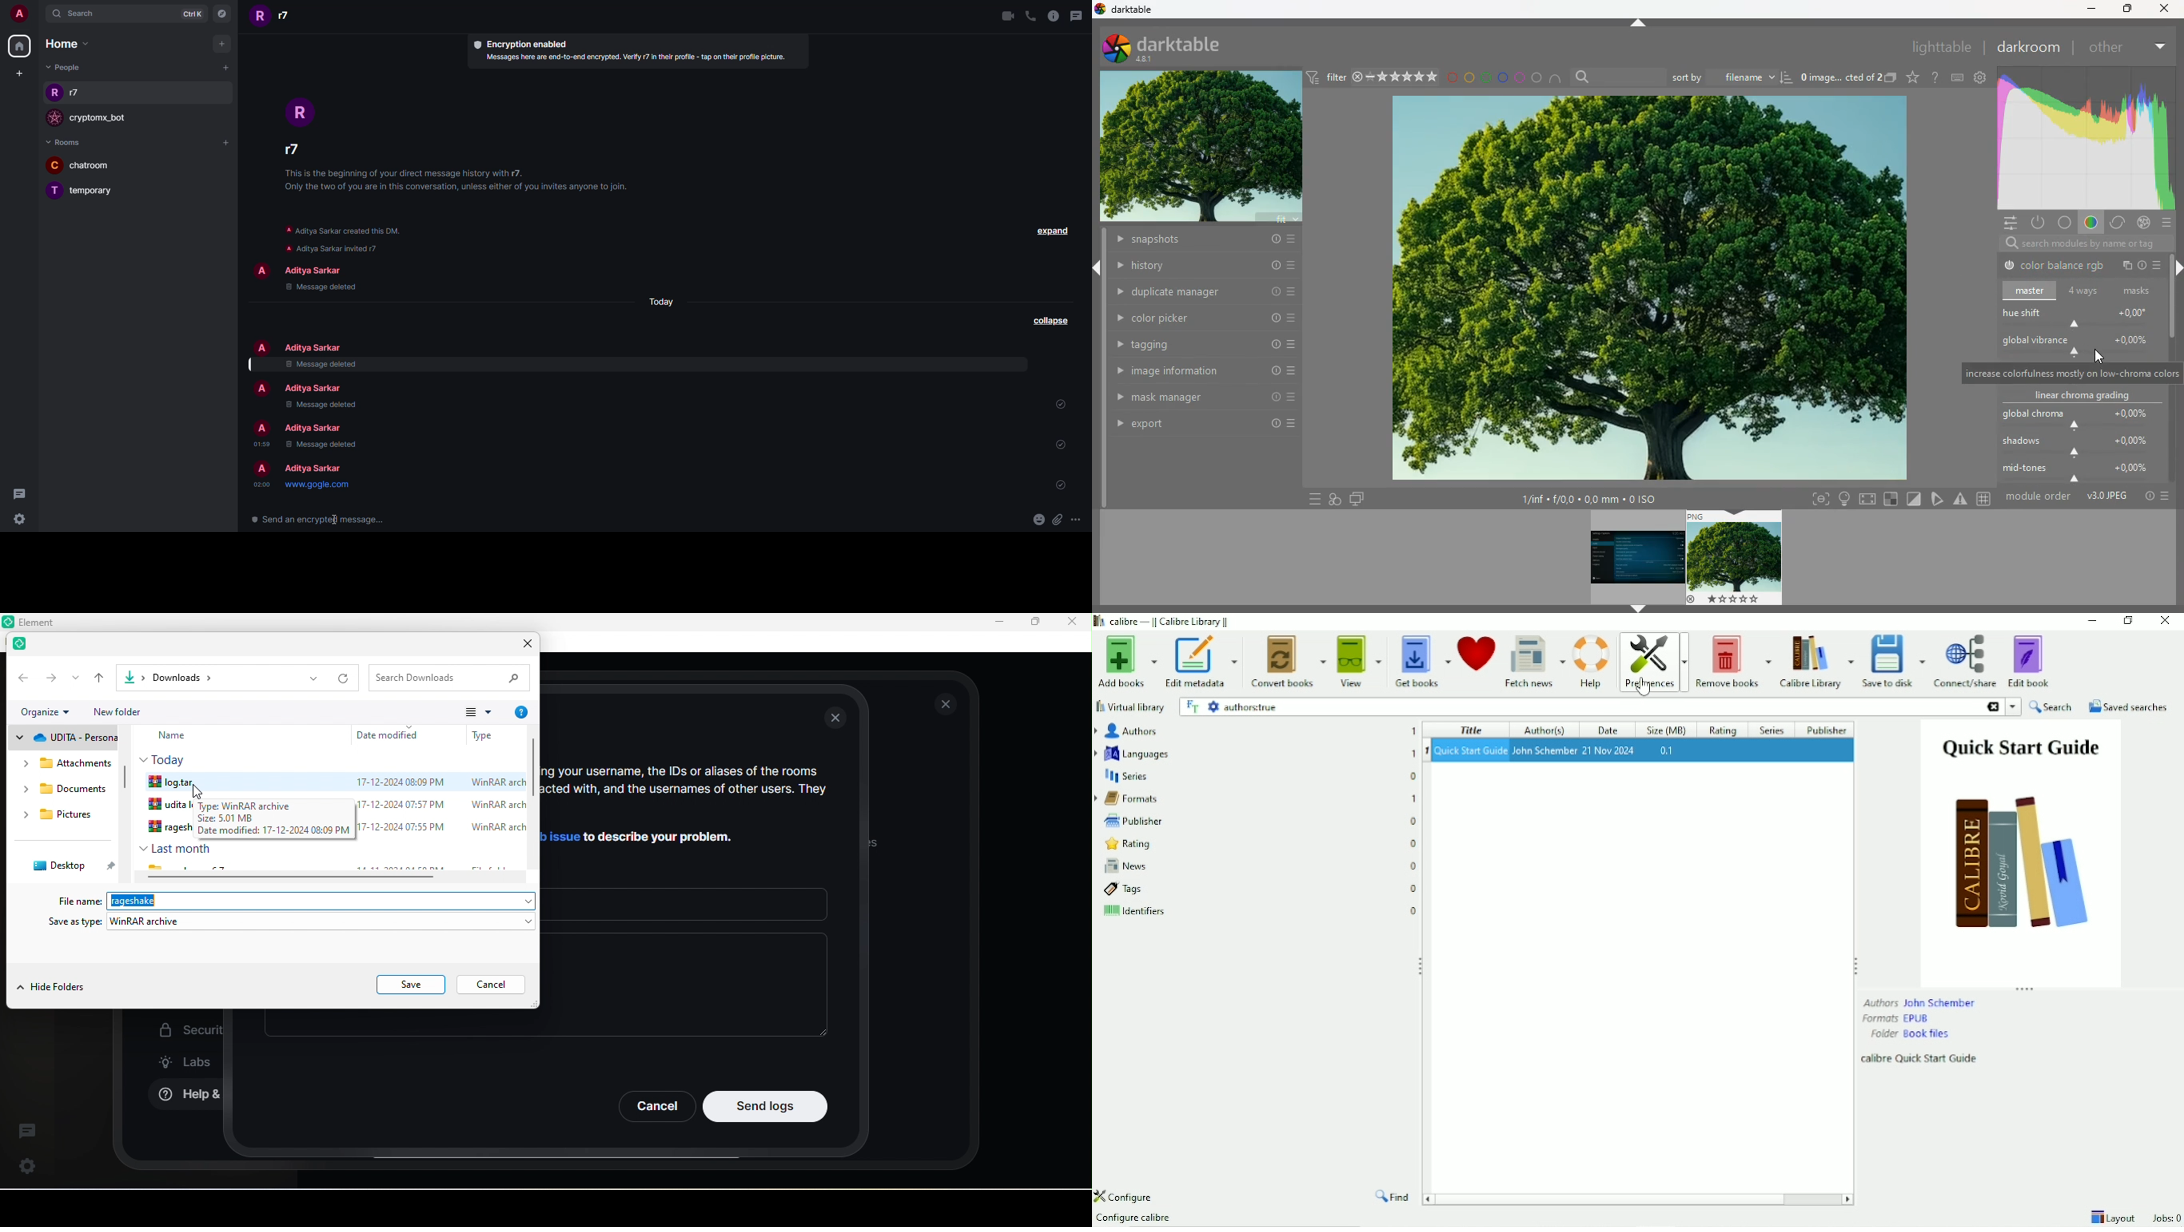  What do you see at coordinates (533, 802) in the screenshot?
I see `vertical scroll bar` at bounding box center [533, 802].